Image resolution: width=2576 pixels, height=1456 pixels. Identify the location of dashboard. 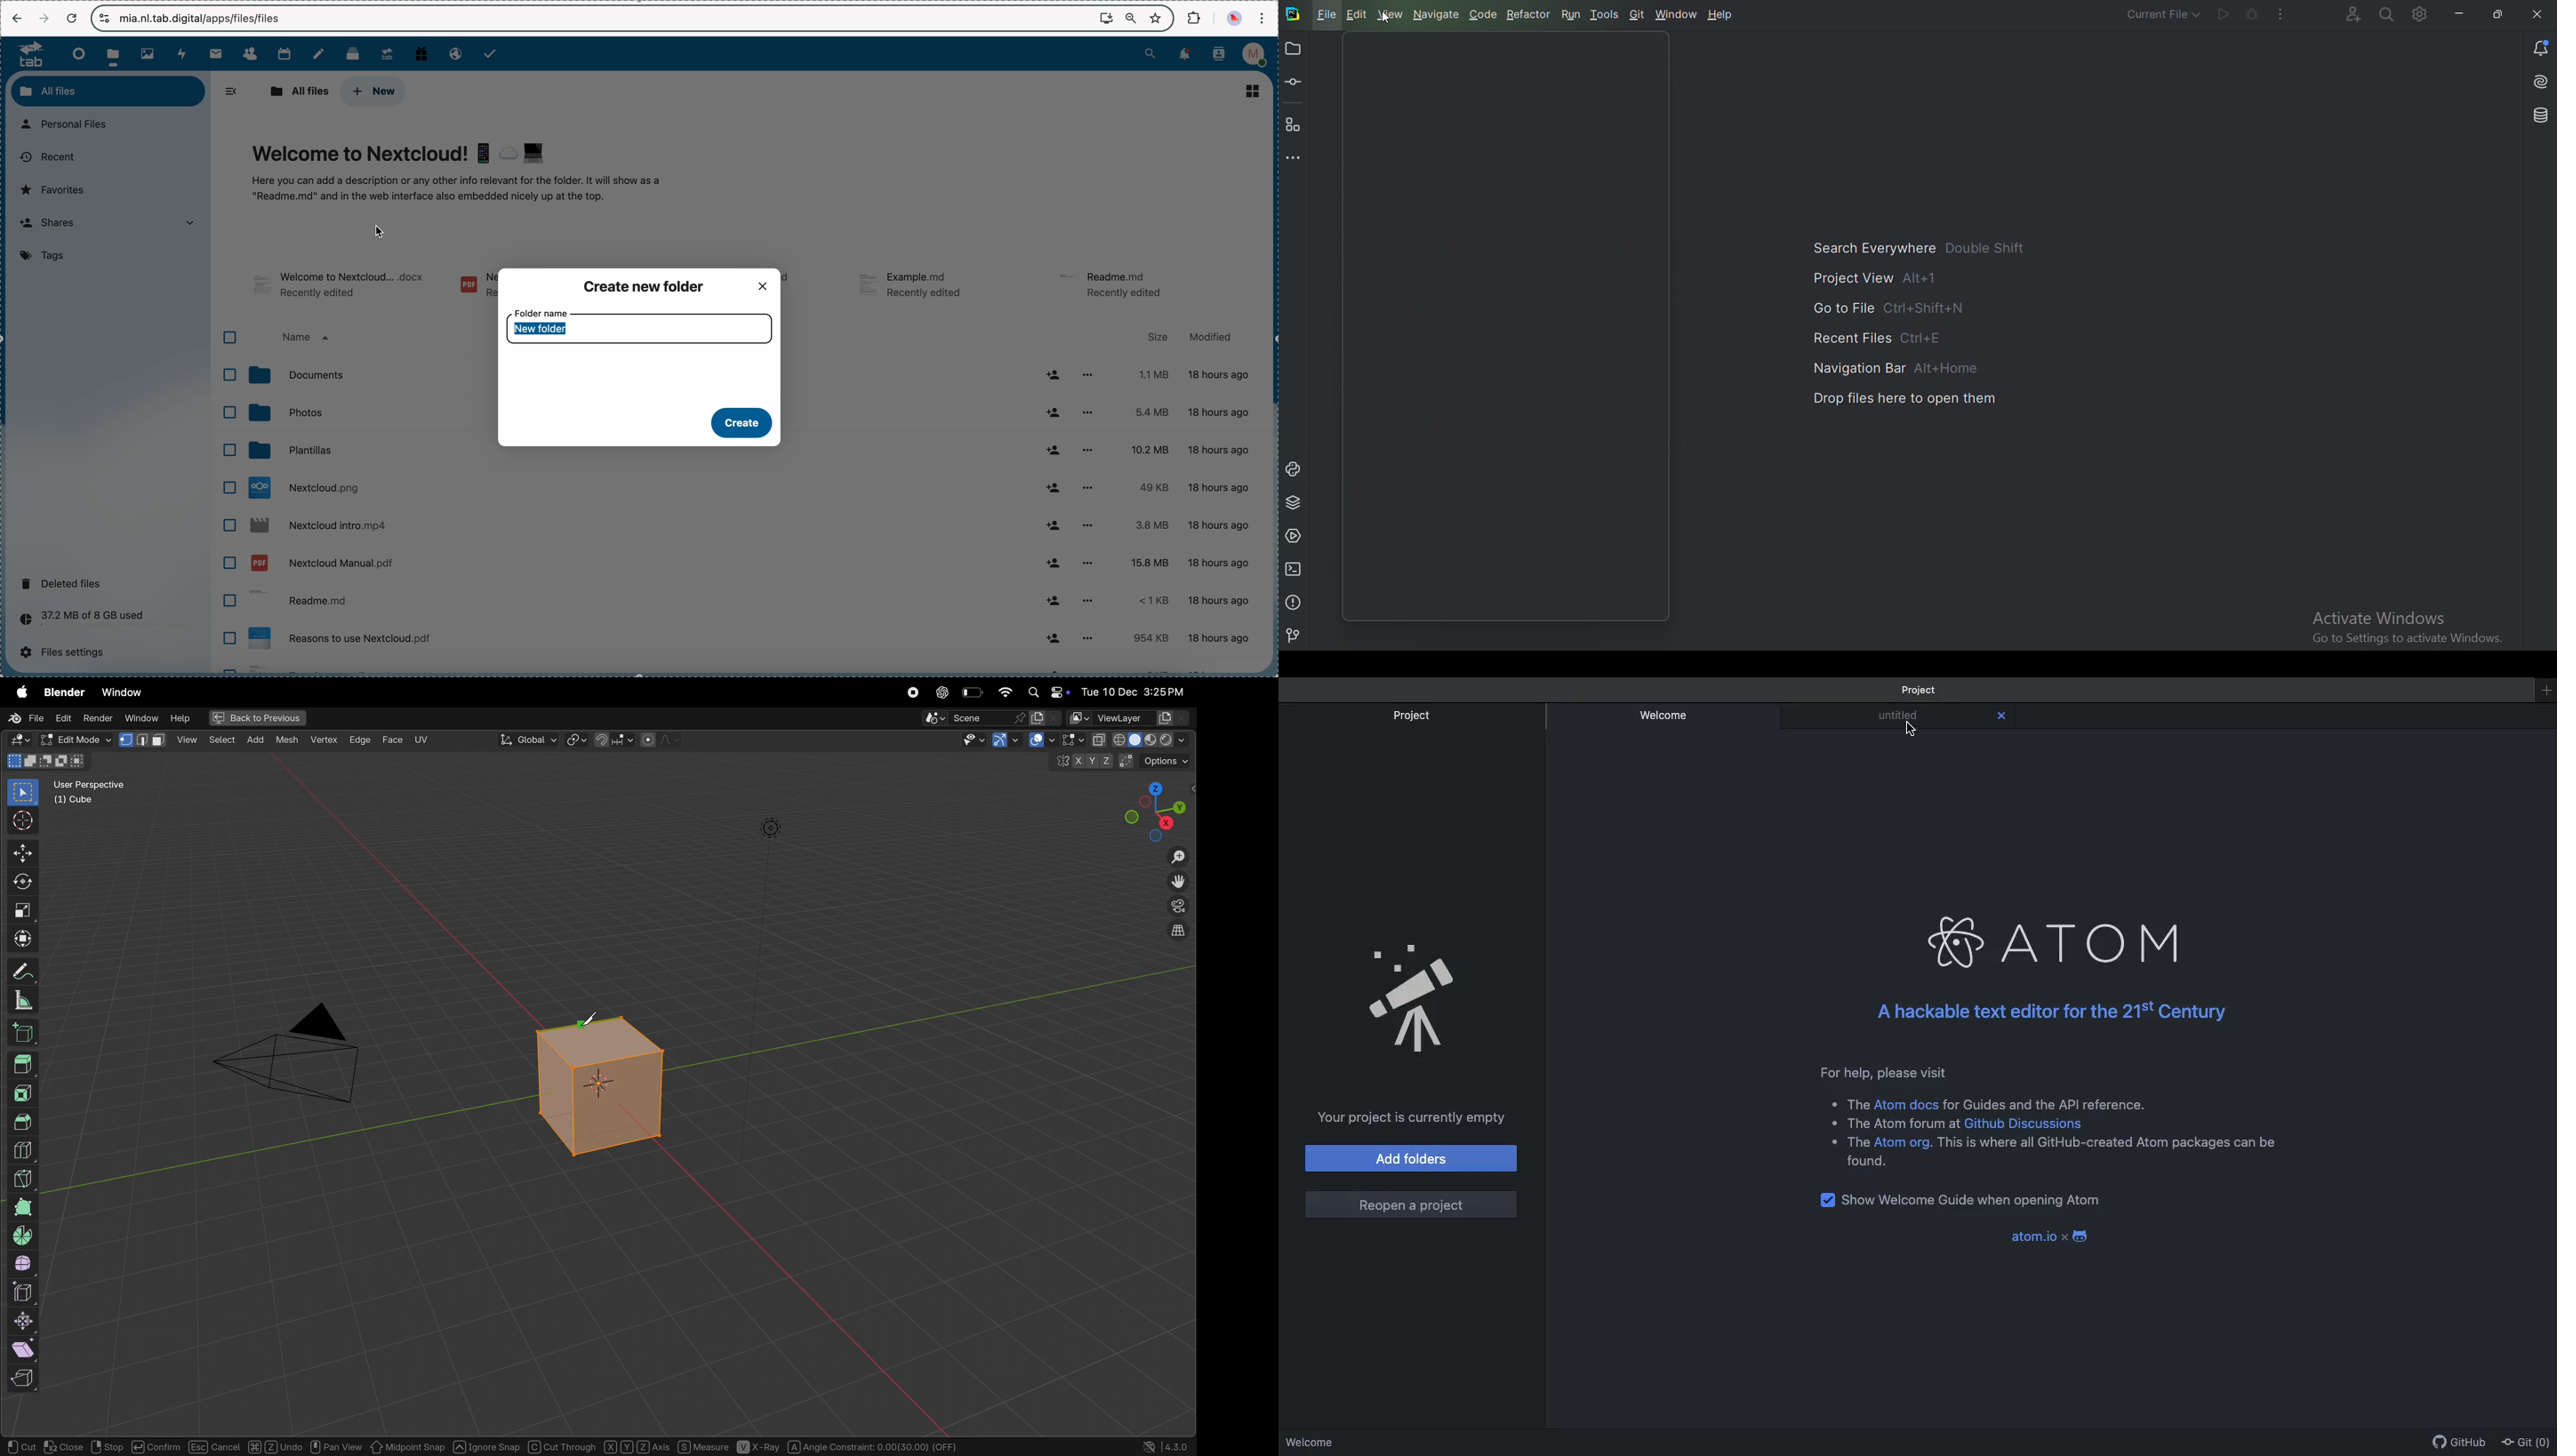
(76, 54).